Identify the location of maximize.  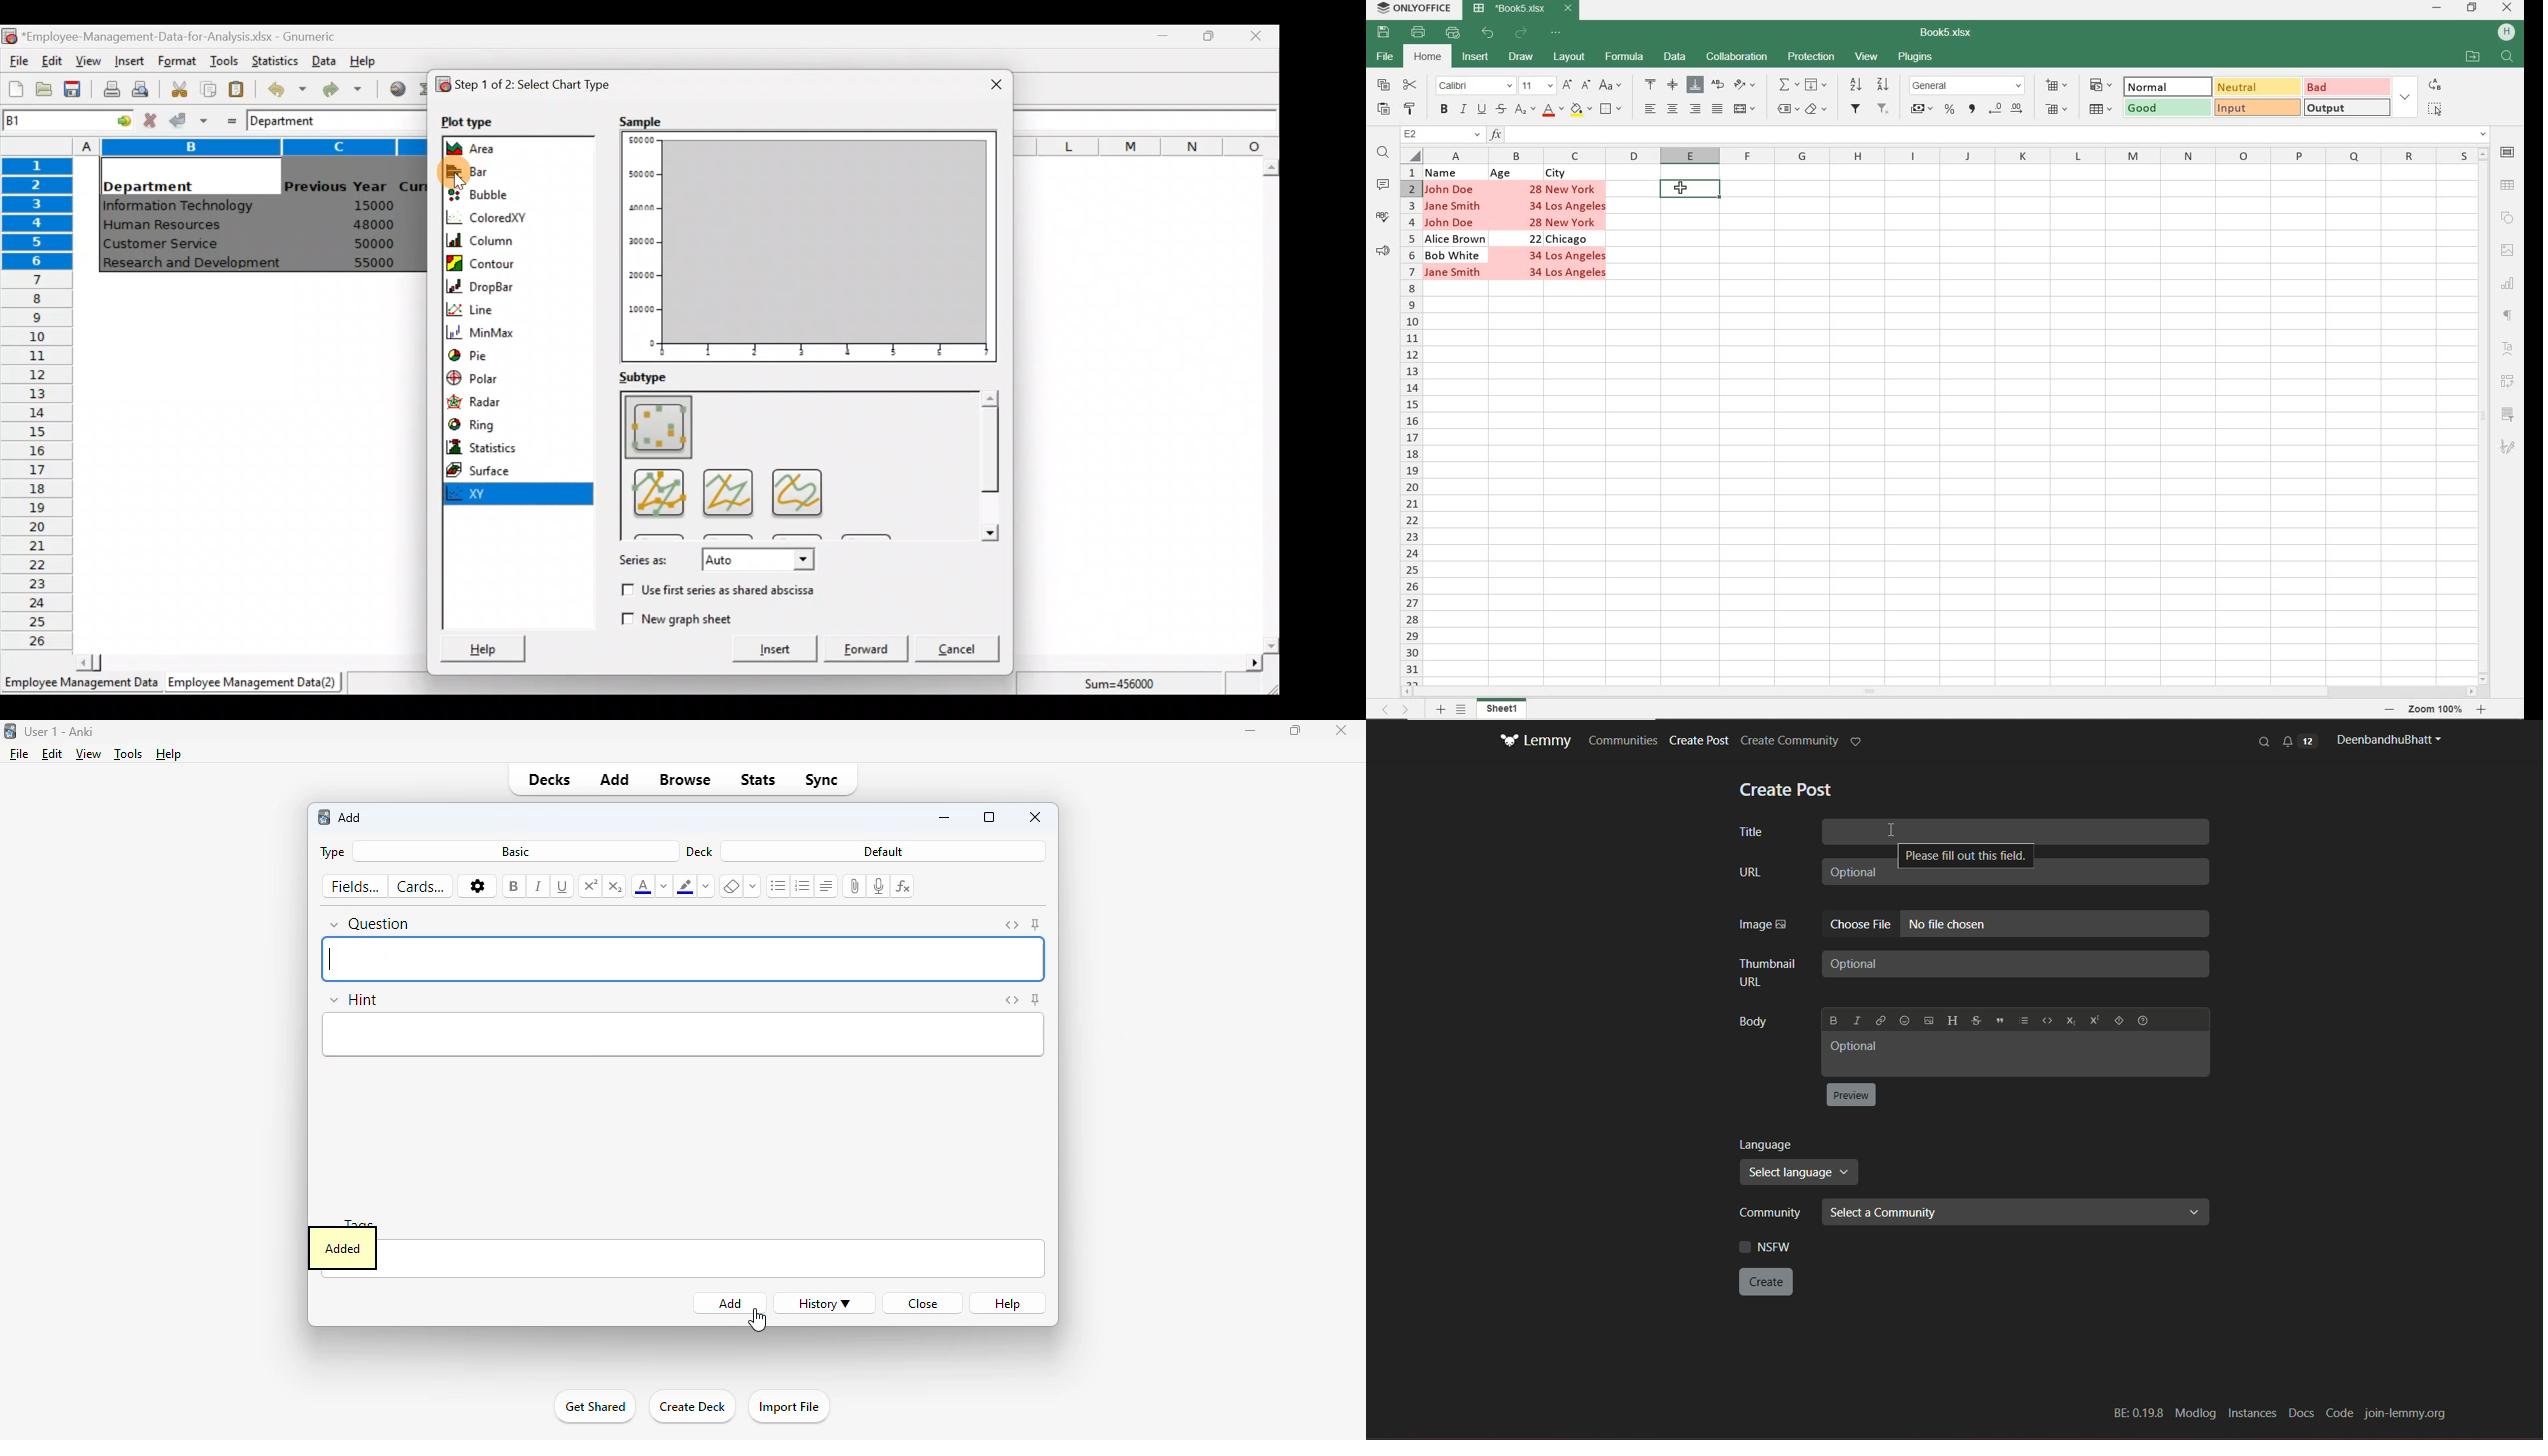
(989, 816).